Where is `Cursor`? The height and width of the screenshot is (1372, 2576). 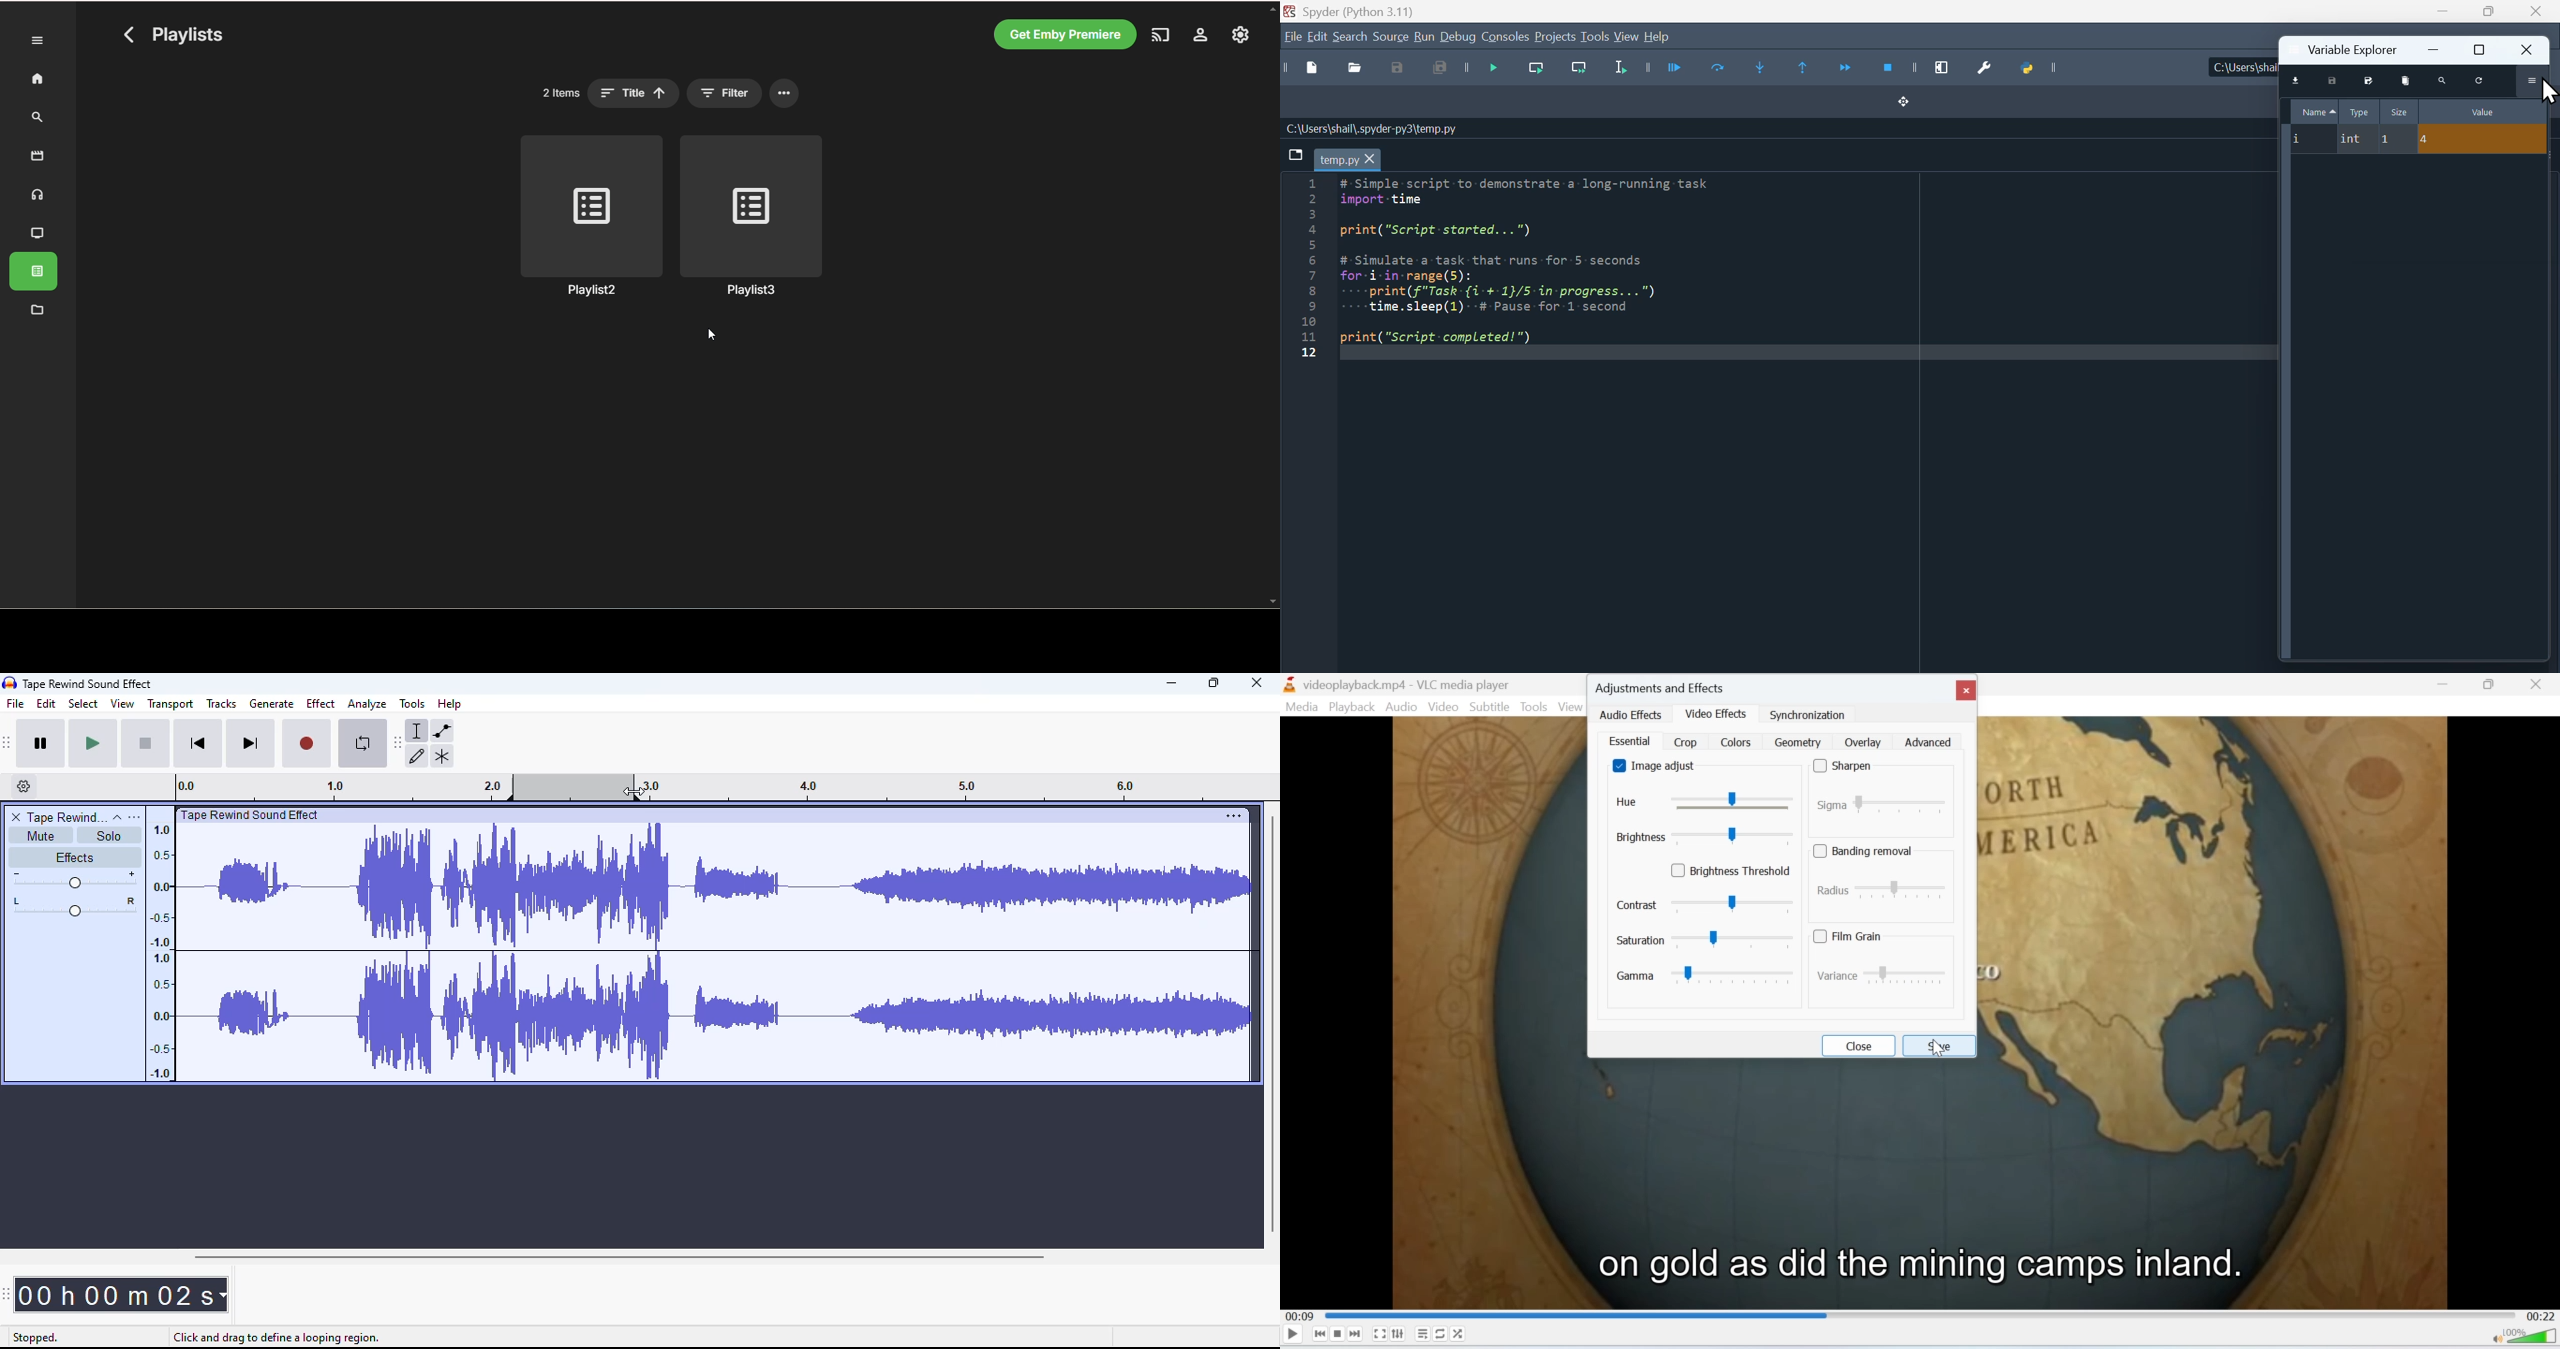
Cursor is located at coordinates (2551, 90).